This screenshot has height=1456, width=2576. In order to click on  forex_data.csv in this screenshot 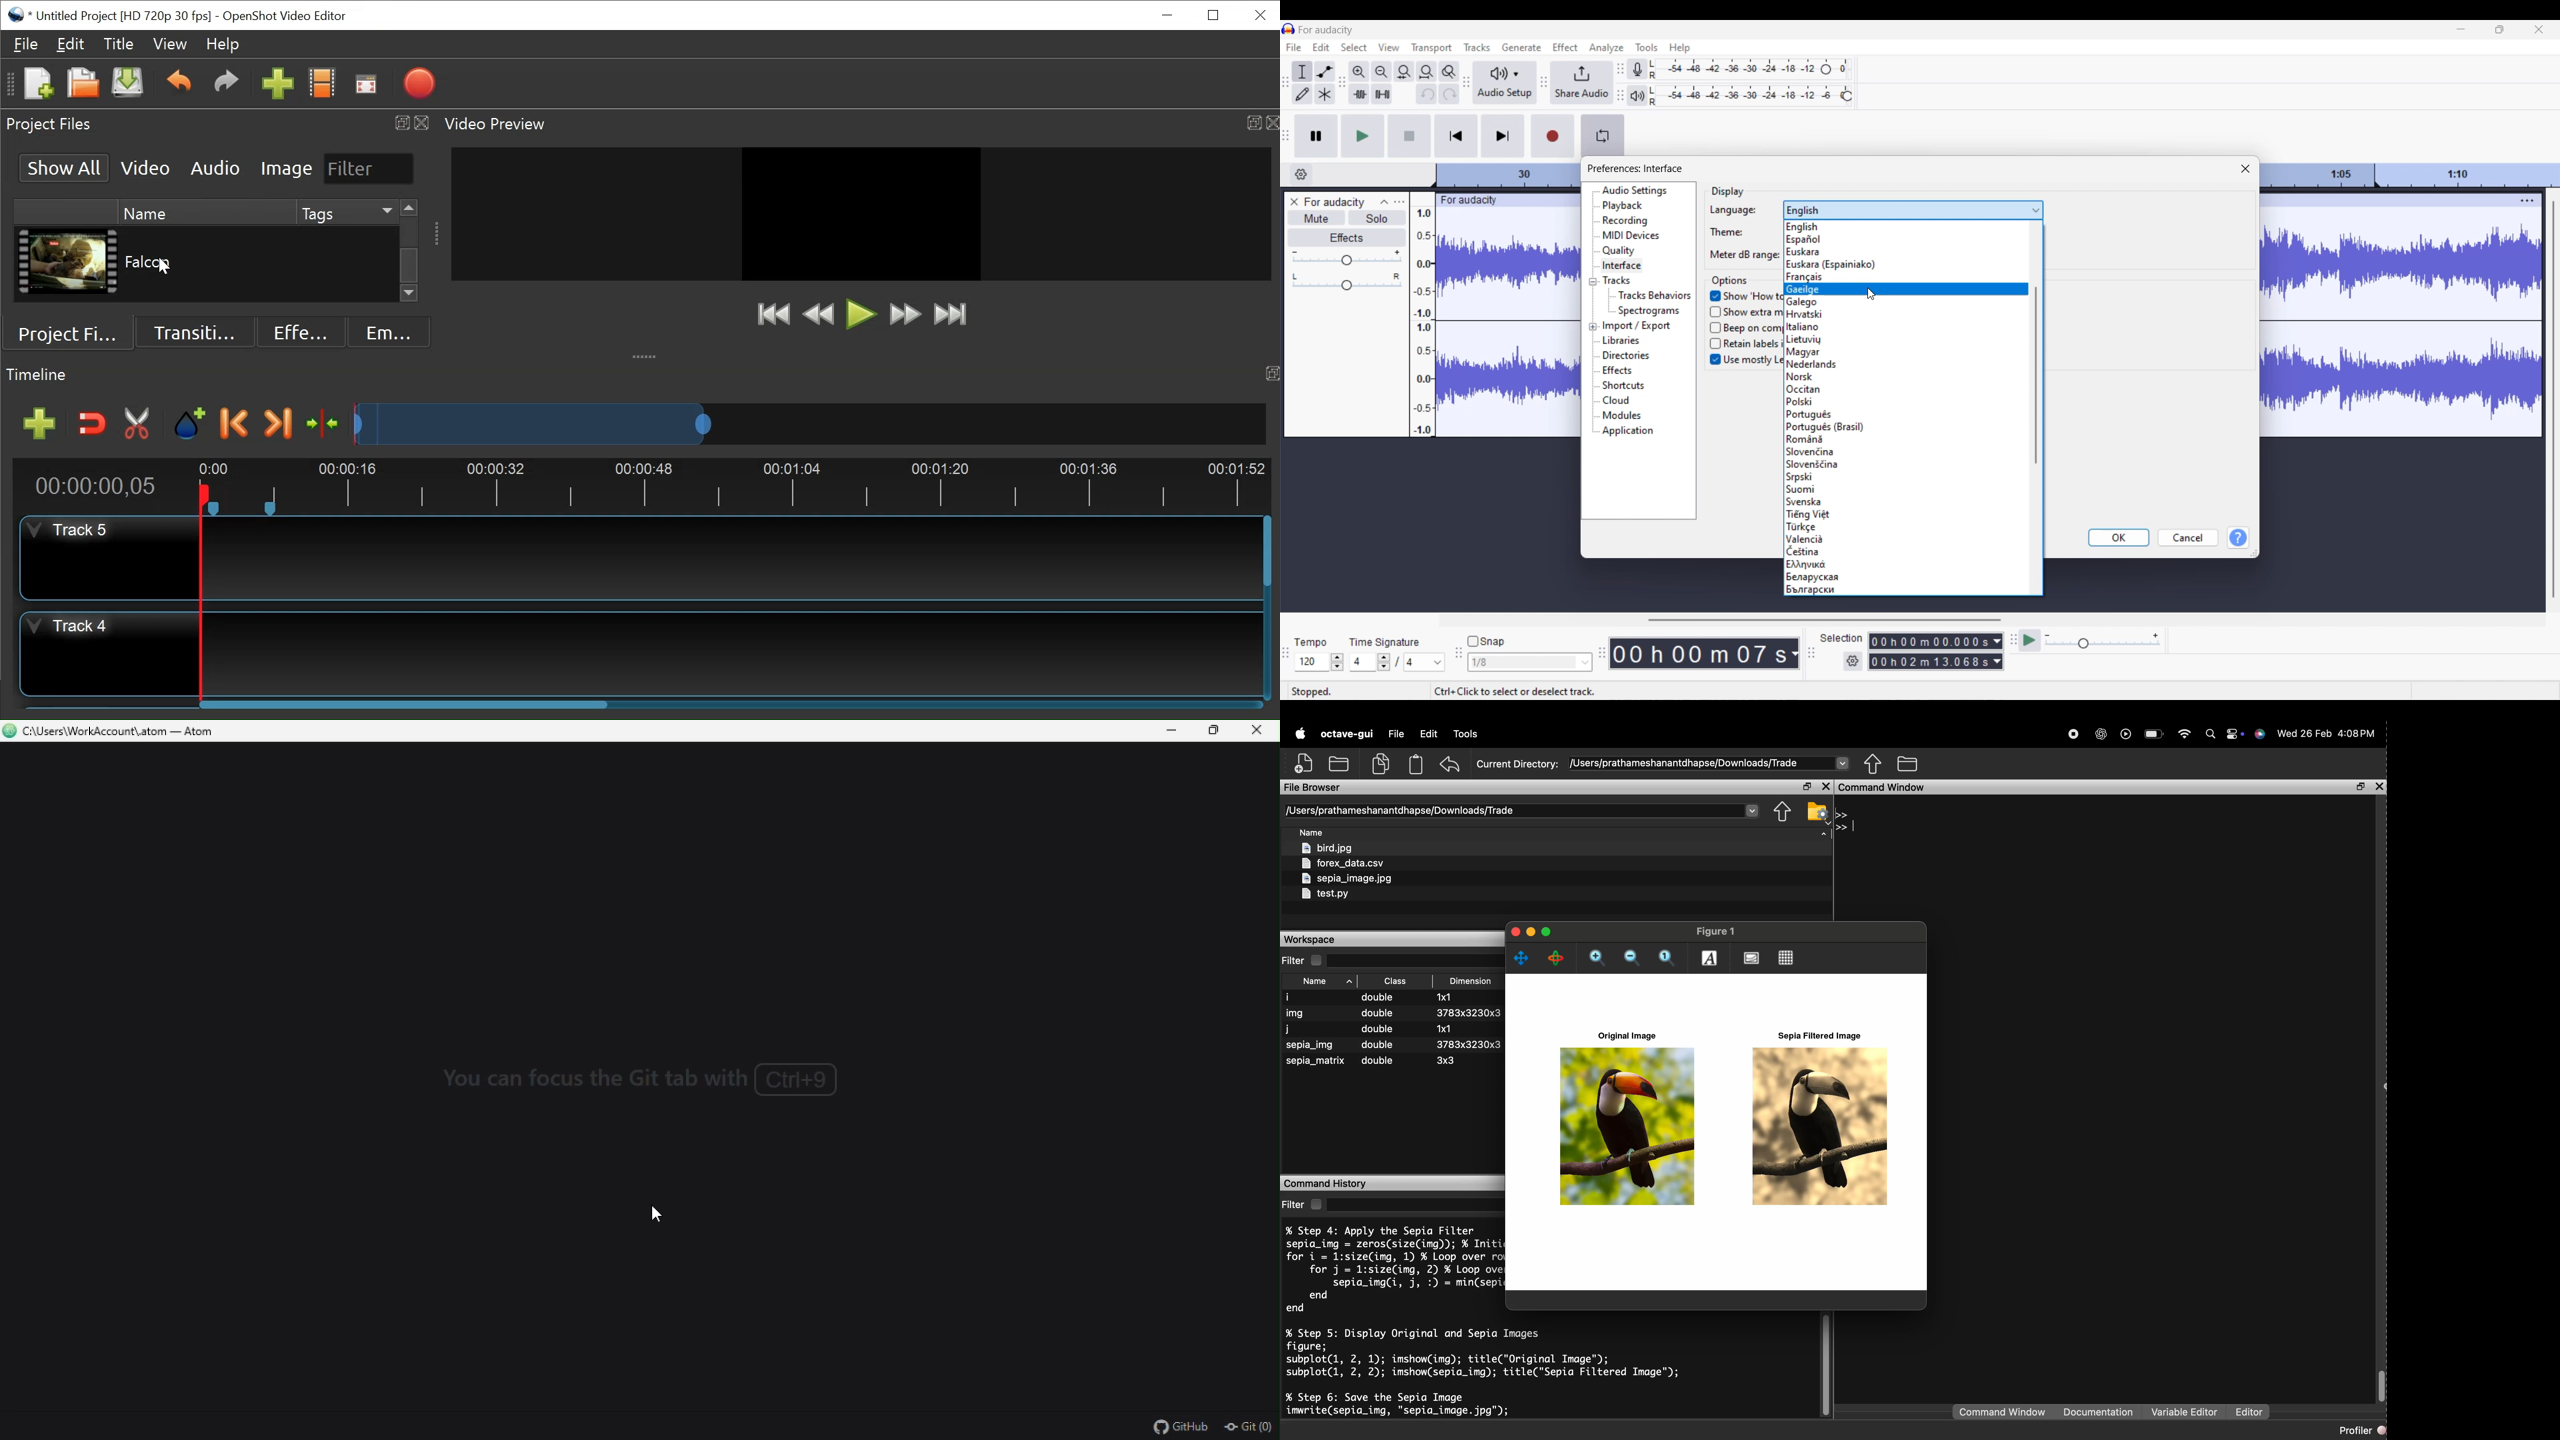, I will do `click(1343, 862)`.